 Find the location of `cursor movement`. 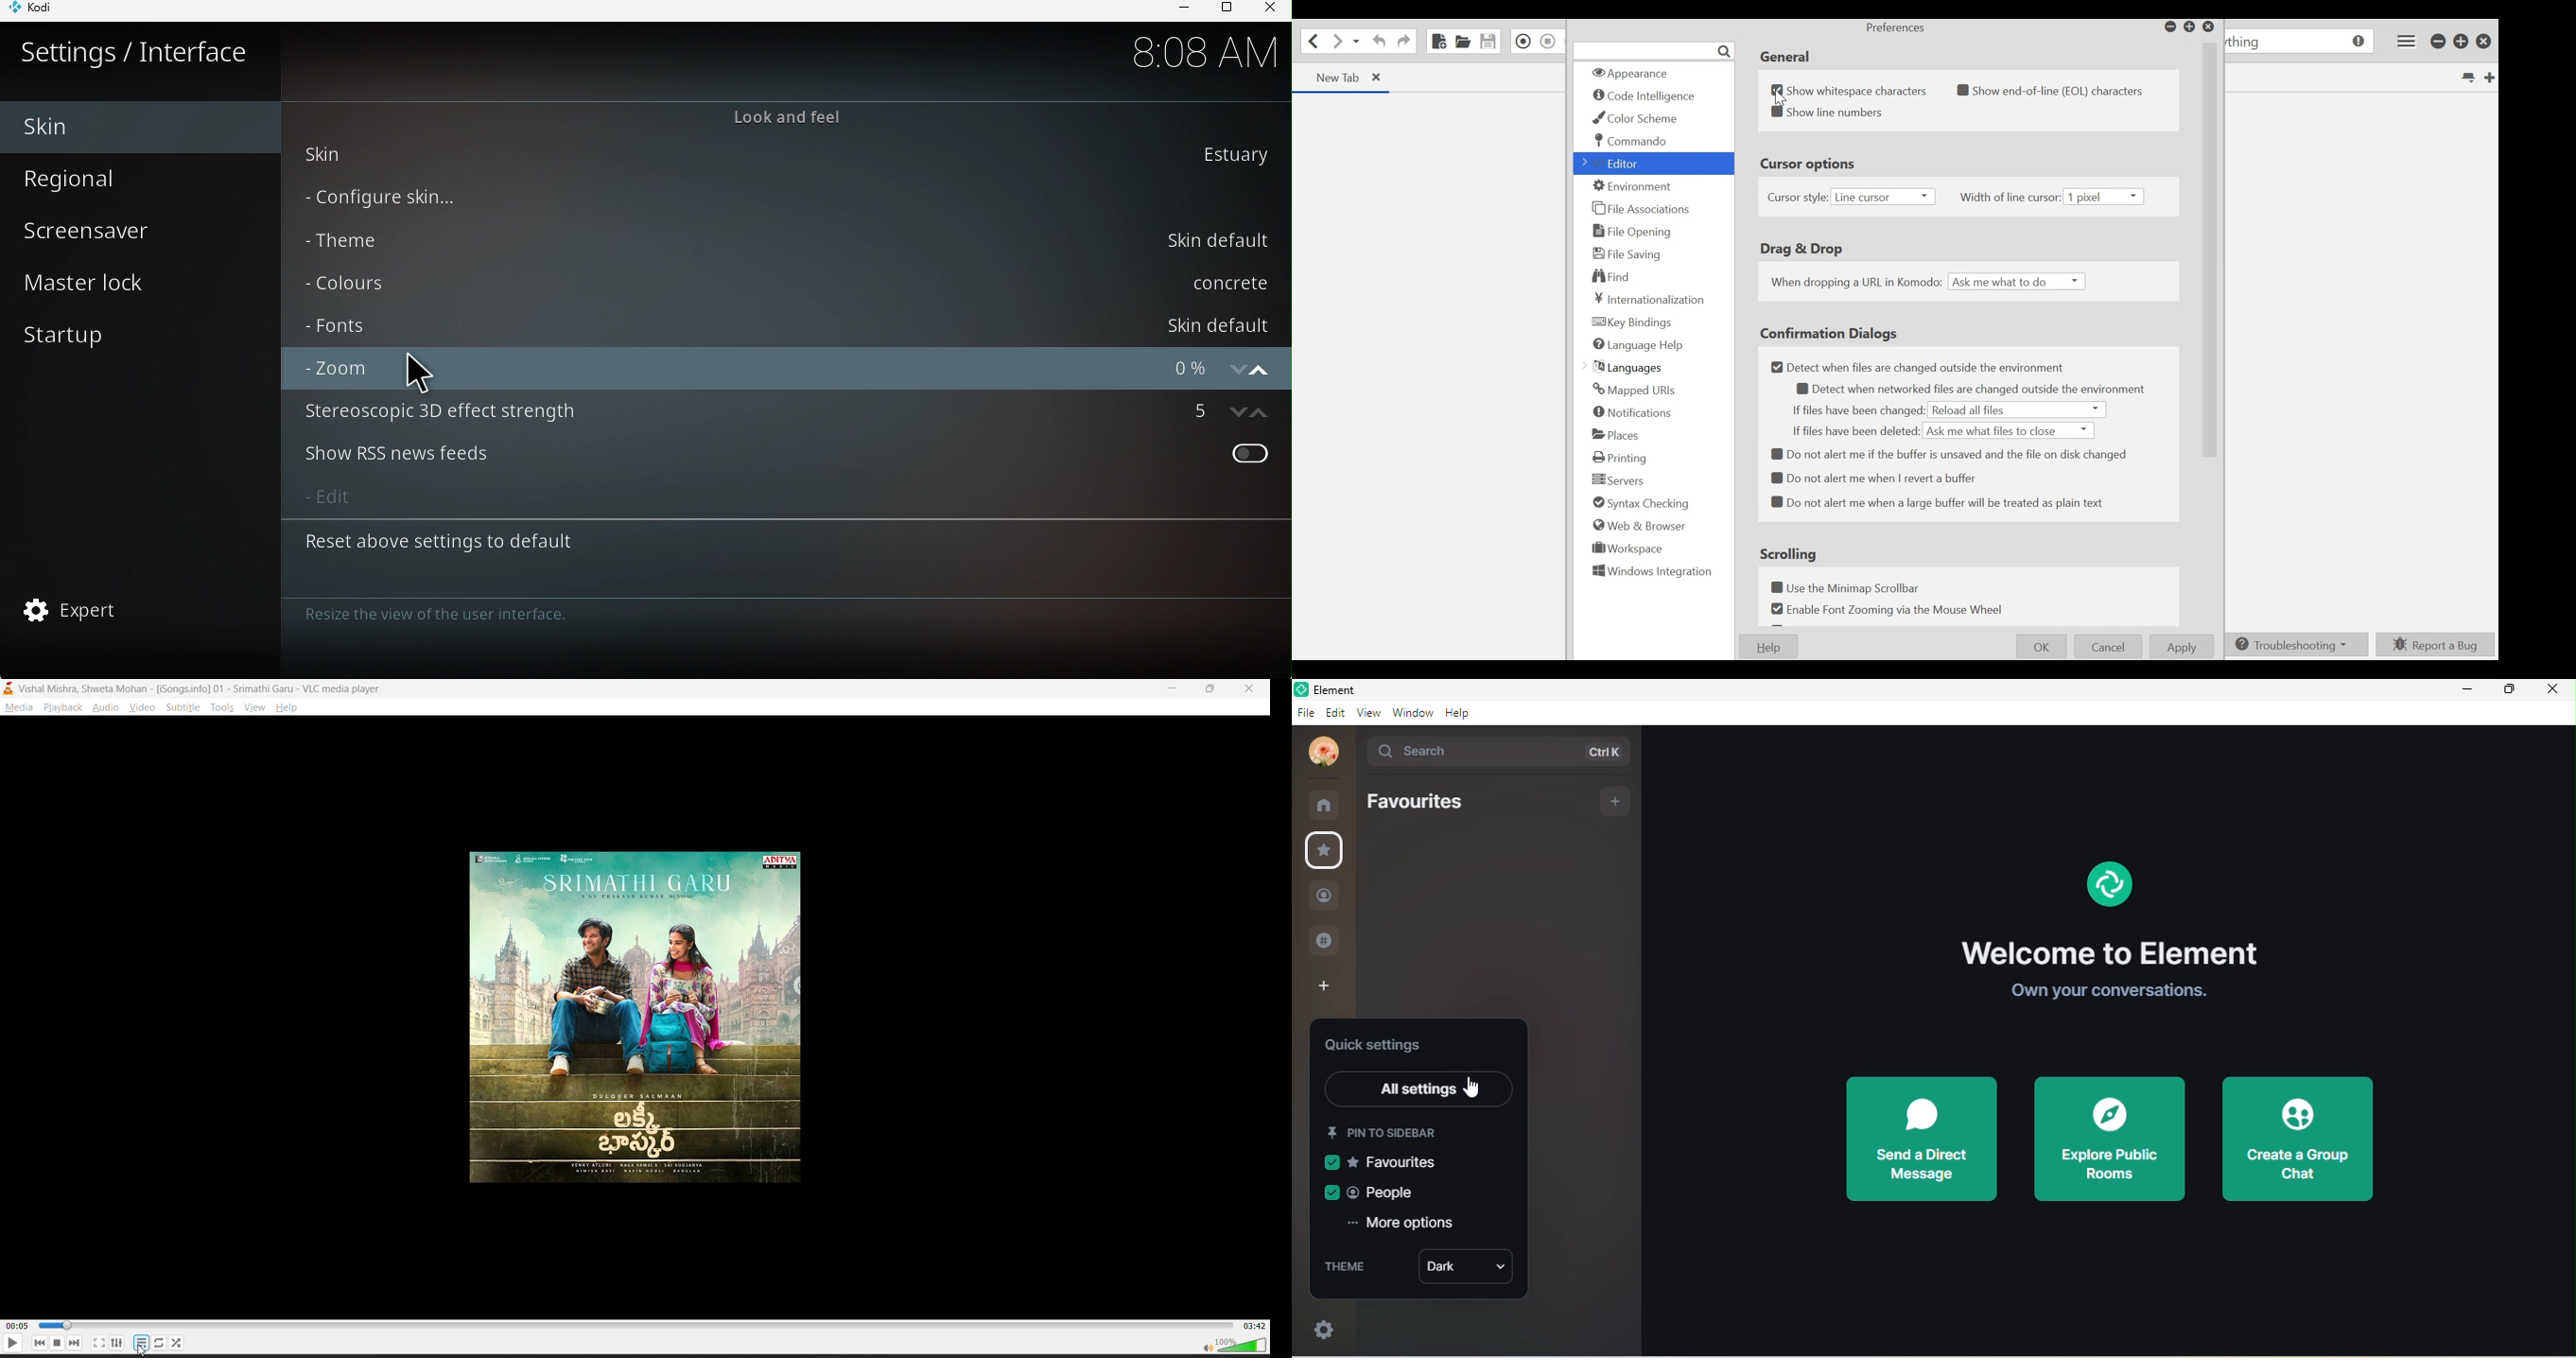

cursor movement is located at coordinates (1472, 1086).